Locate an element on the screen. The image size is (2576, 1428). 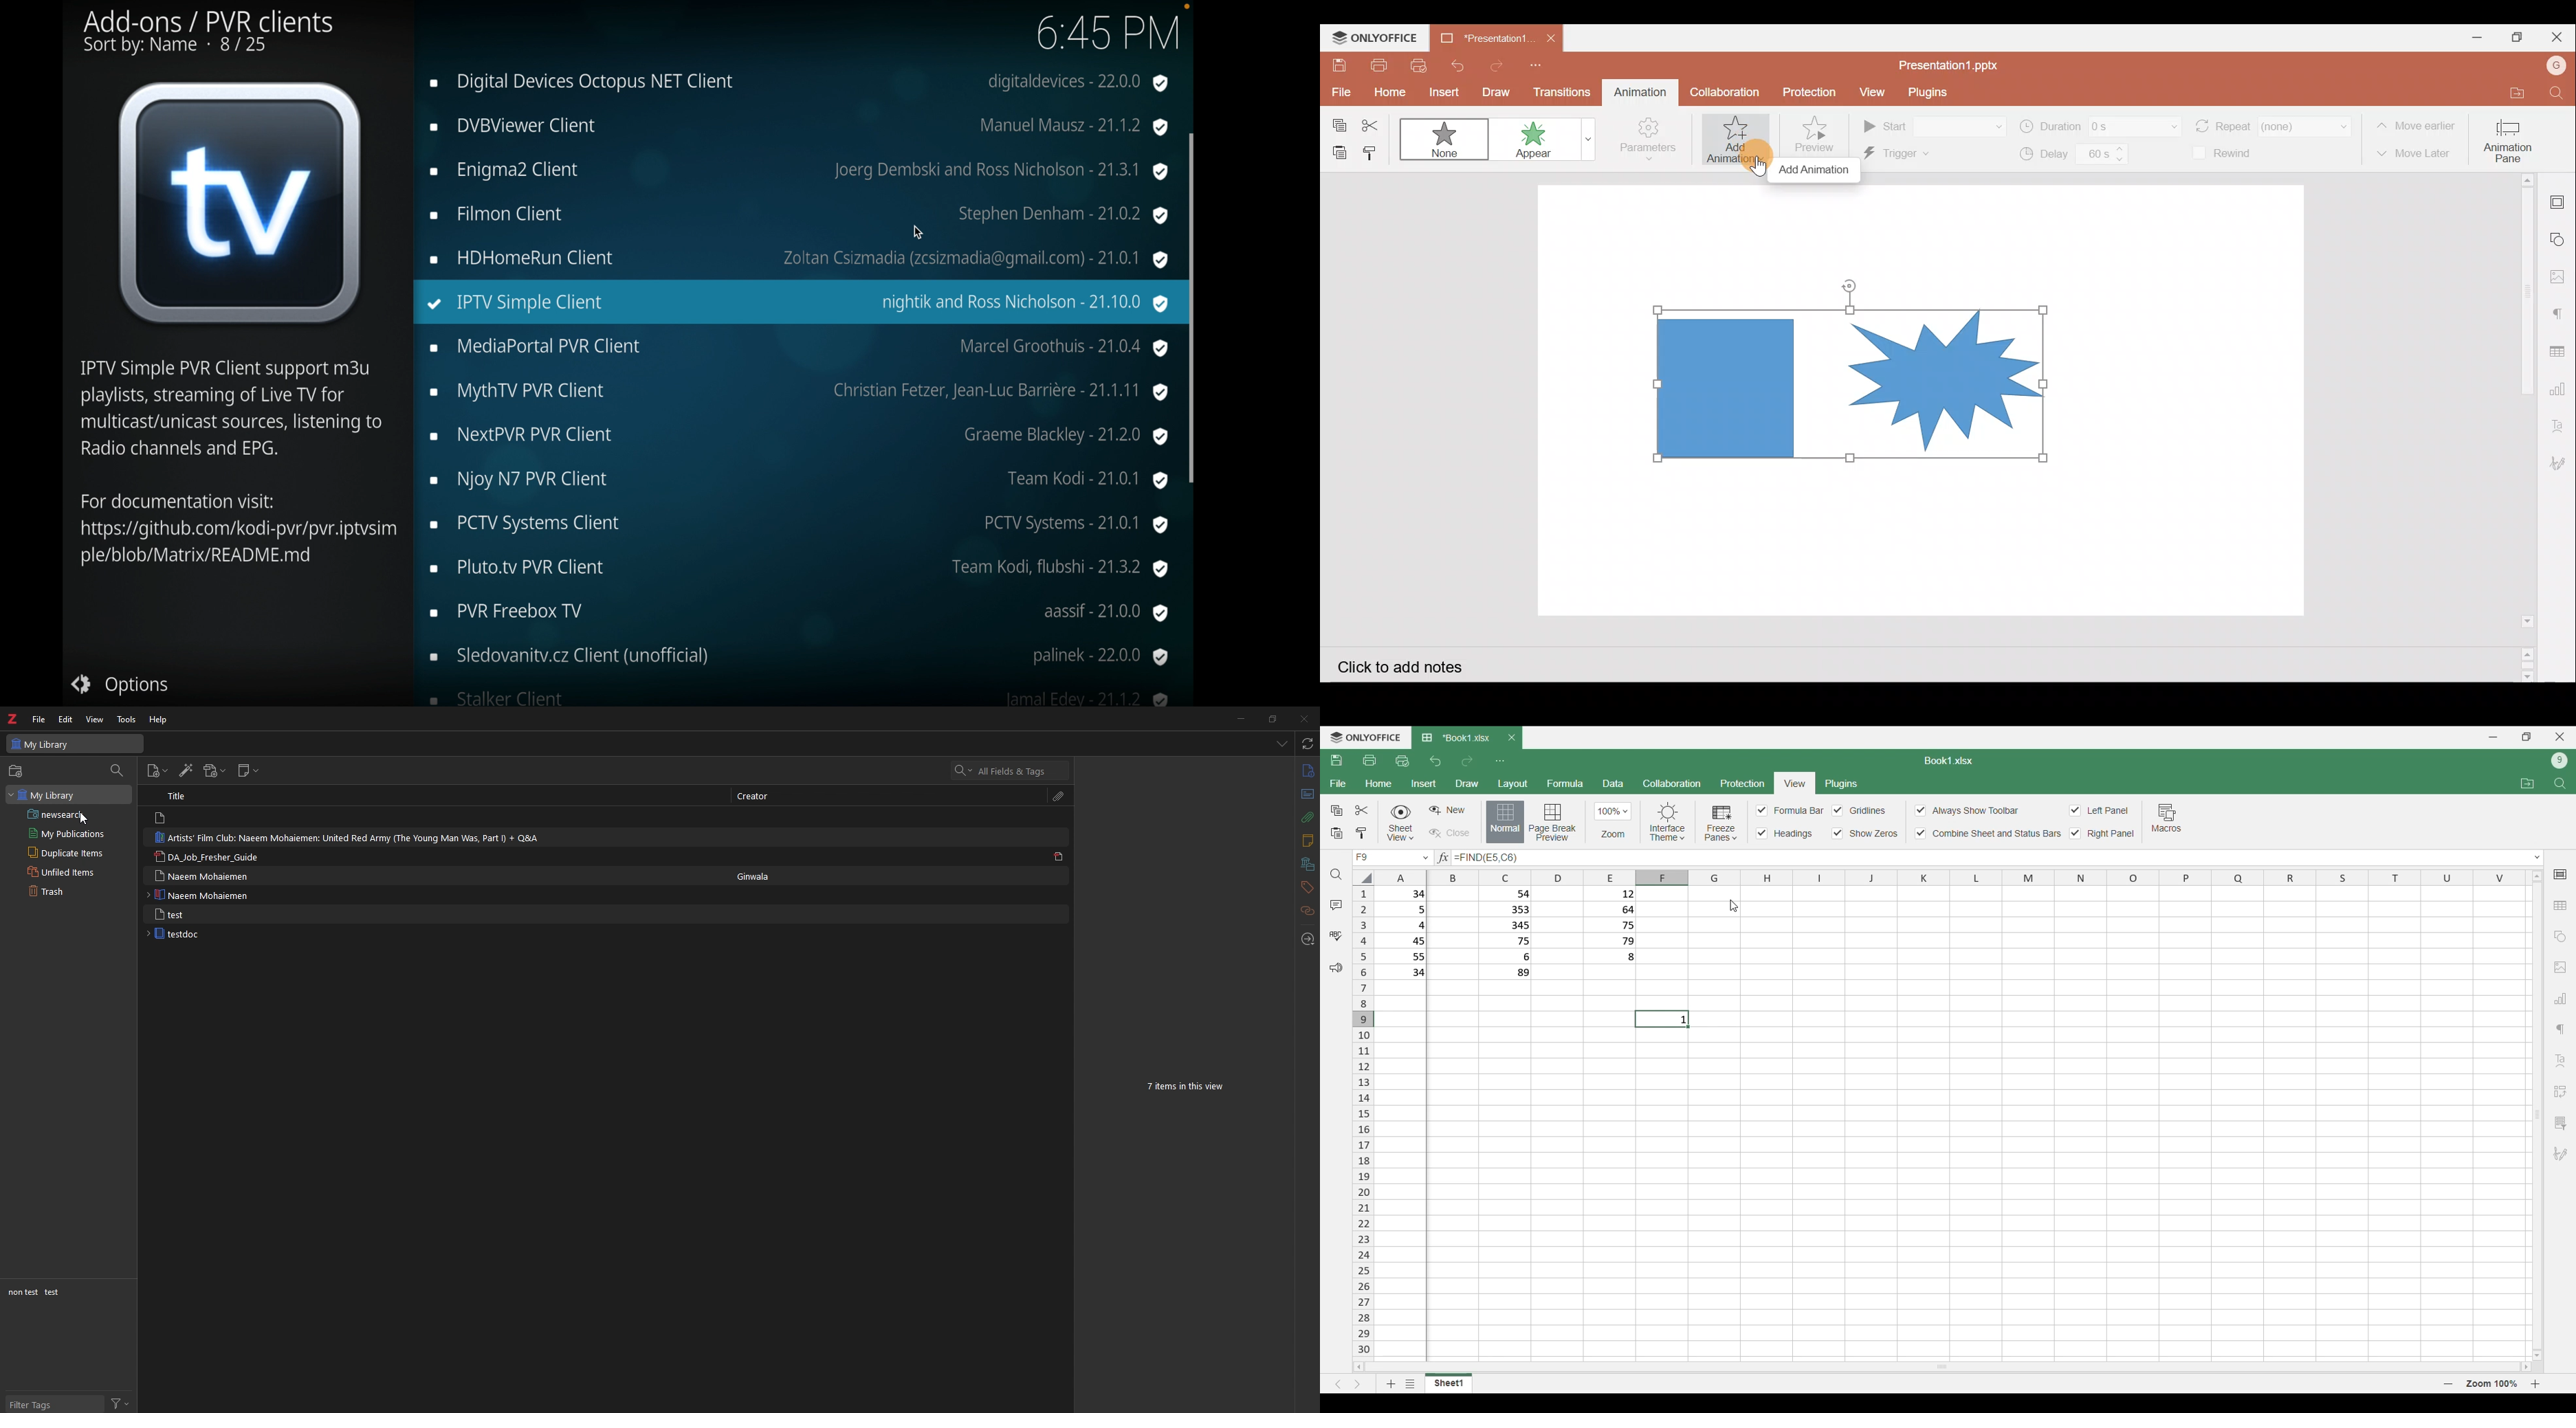
Logo is located at coordinates (15, 720).